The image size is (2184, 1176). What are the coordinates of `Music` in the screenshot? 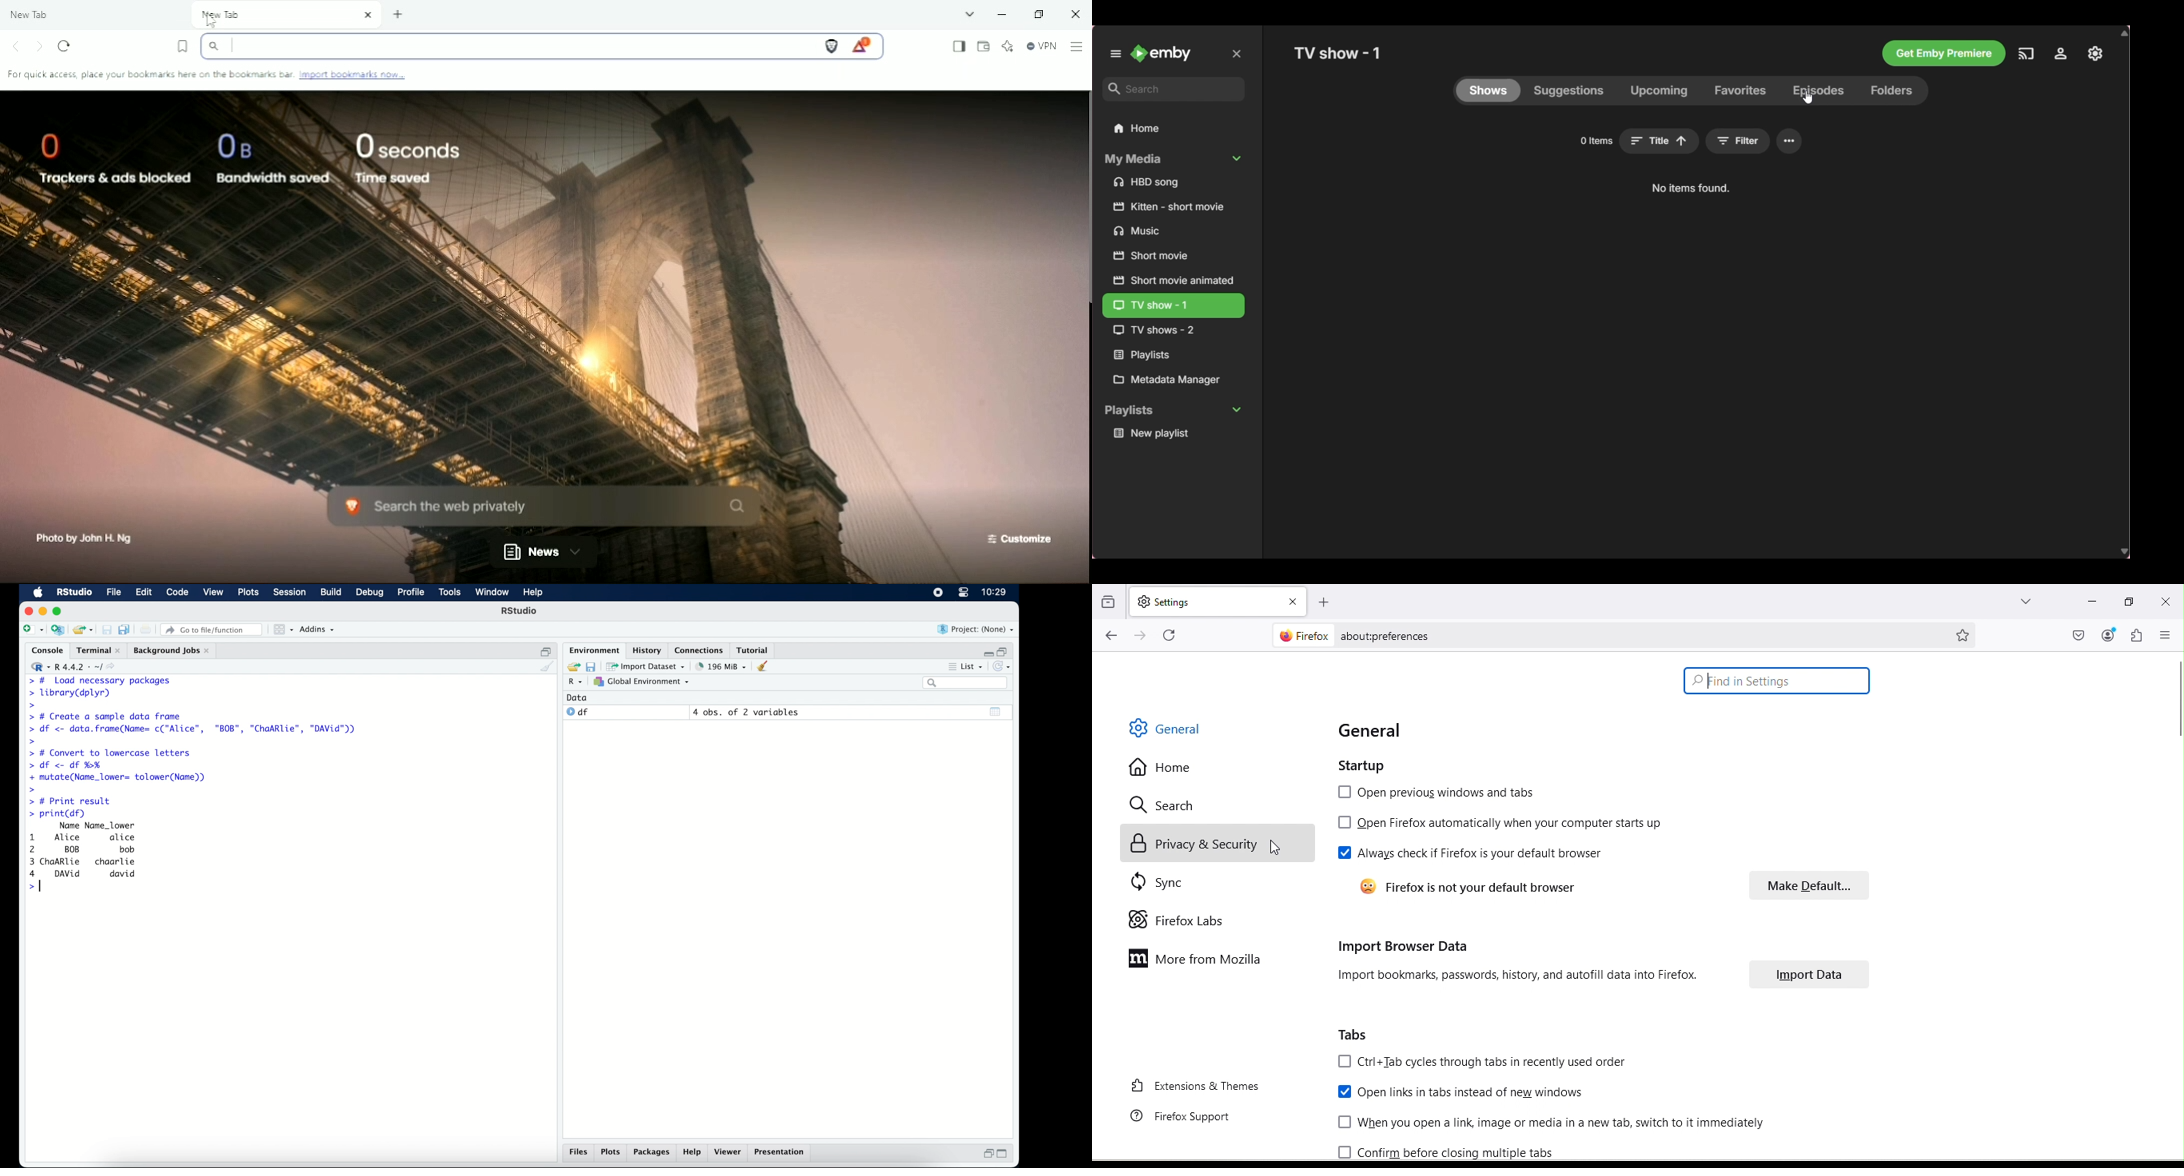 It's located at (1174, 230).